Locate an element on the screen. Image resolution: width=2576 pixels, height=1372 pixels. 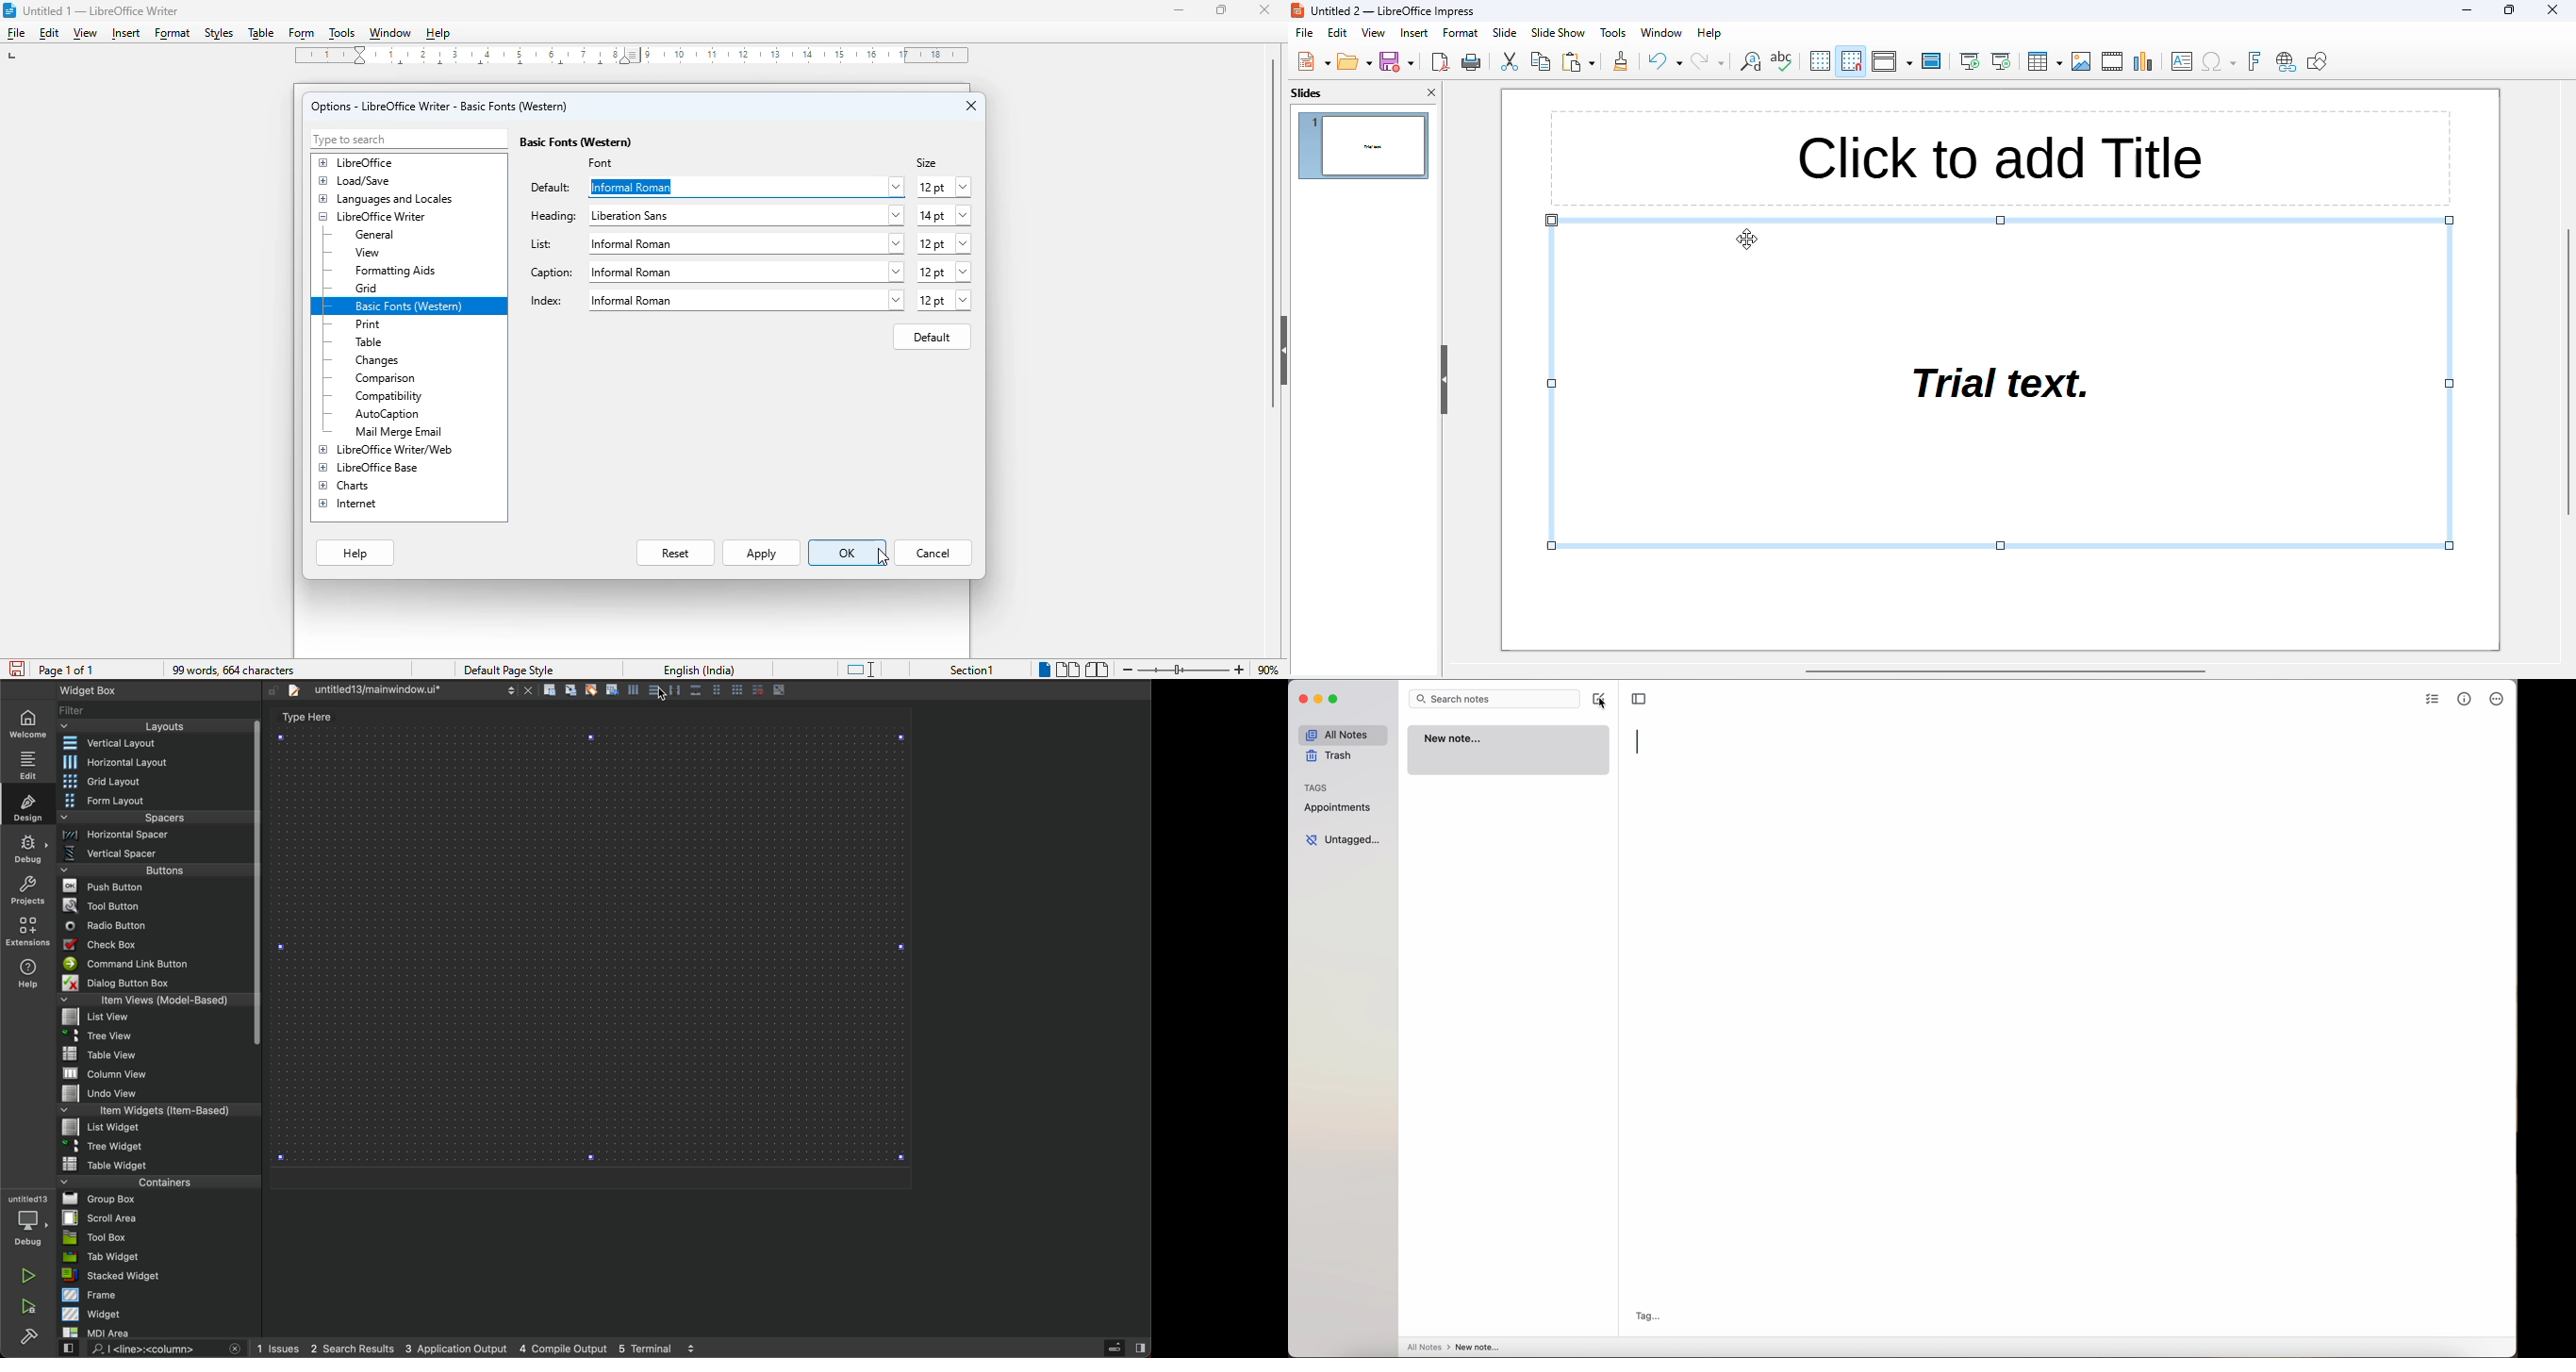
center tab is located at coordinates (445, 66).